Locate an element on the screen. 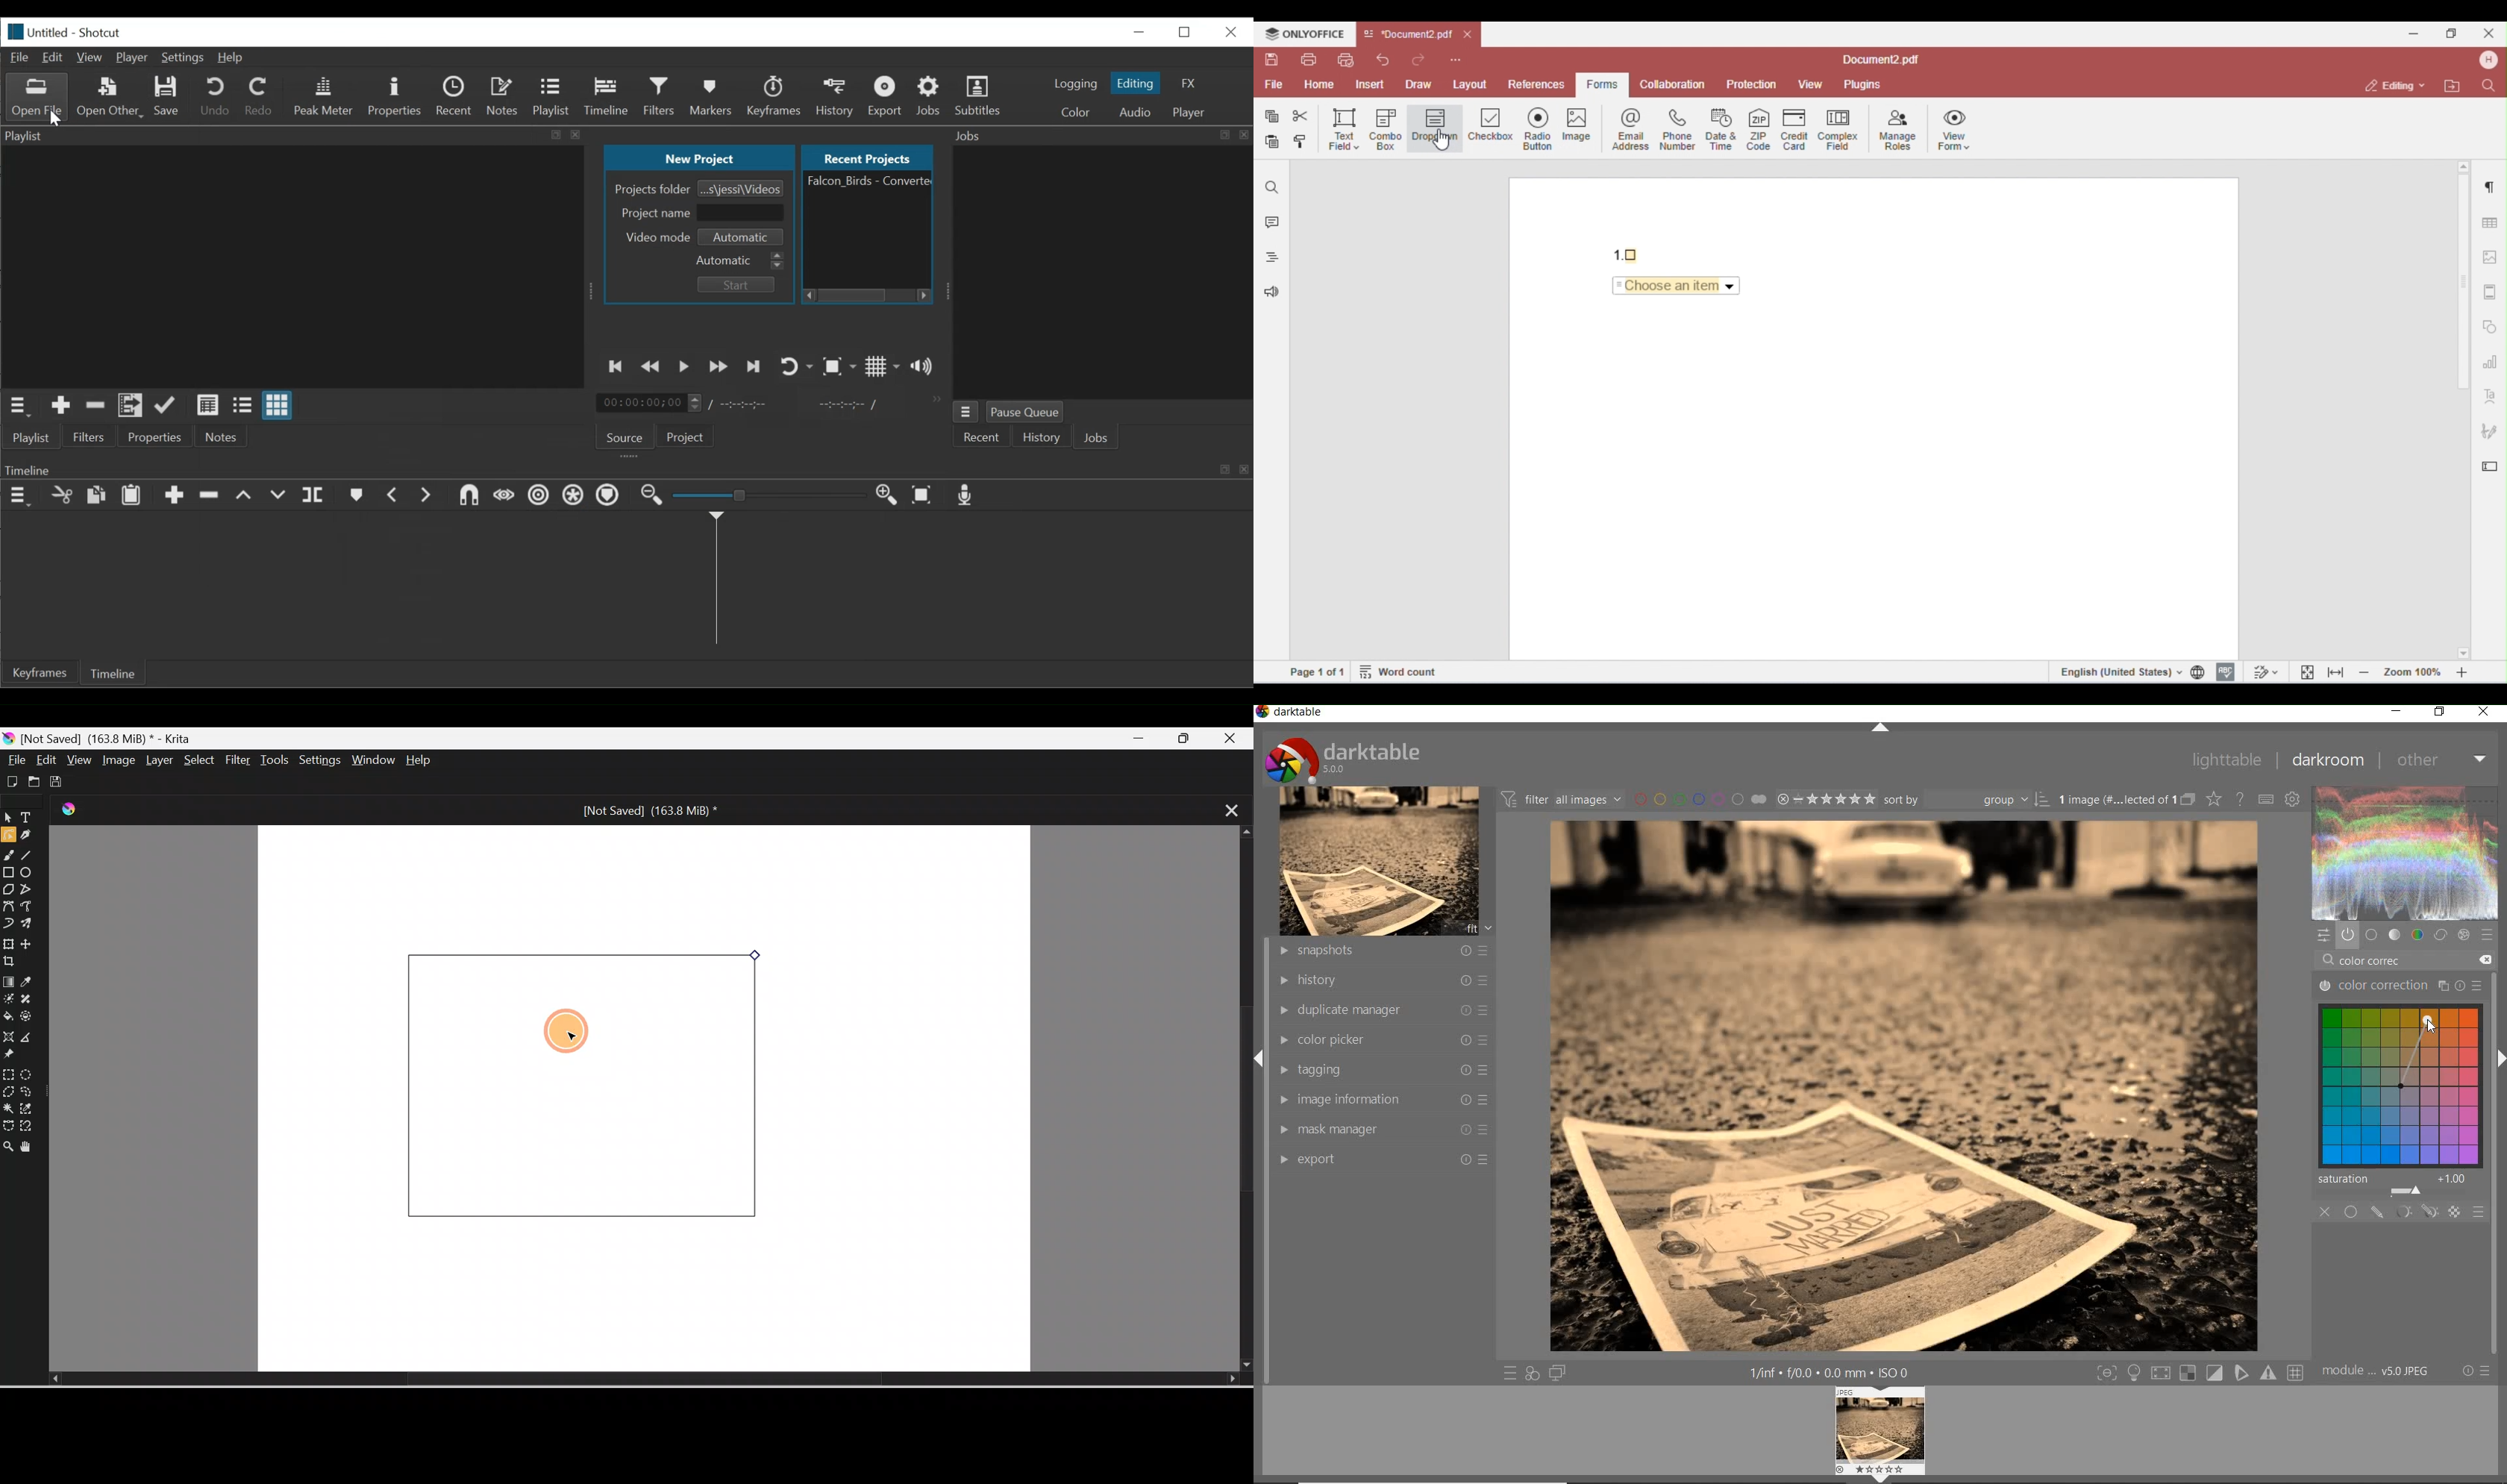 The height and width of the screenshot is (1484, 2520). Toggle Zoom  is located at coordinates (840, 366).